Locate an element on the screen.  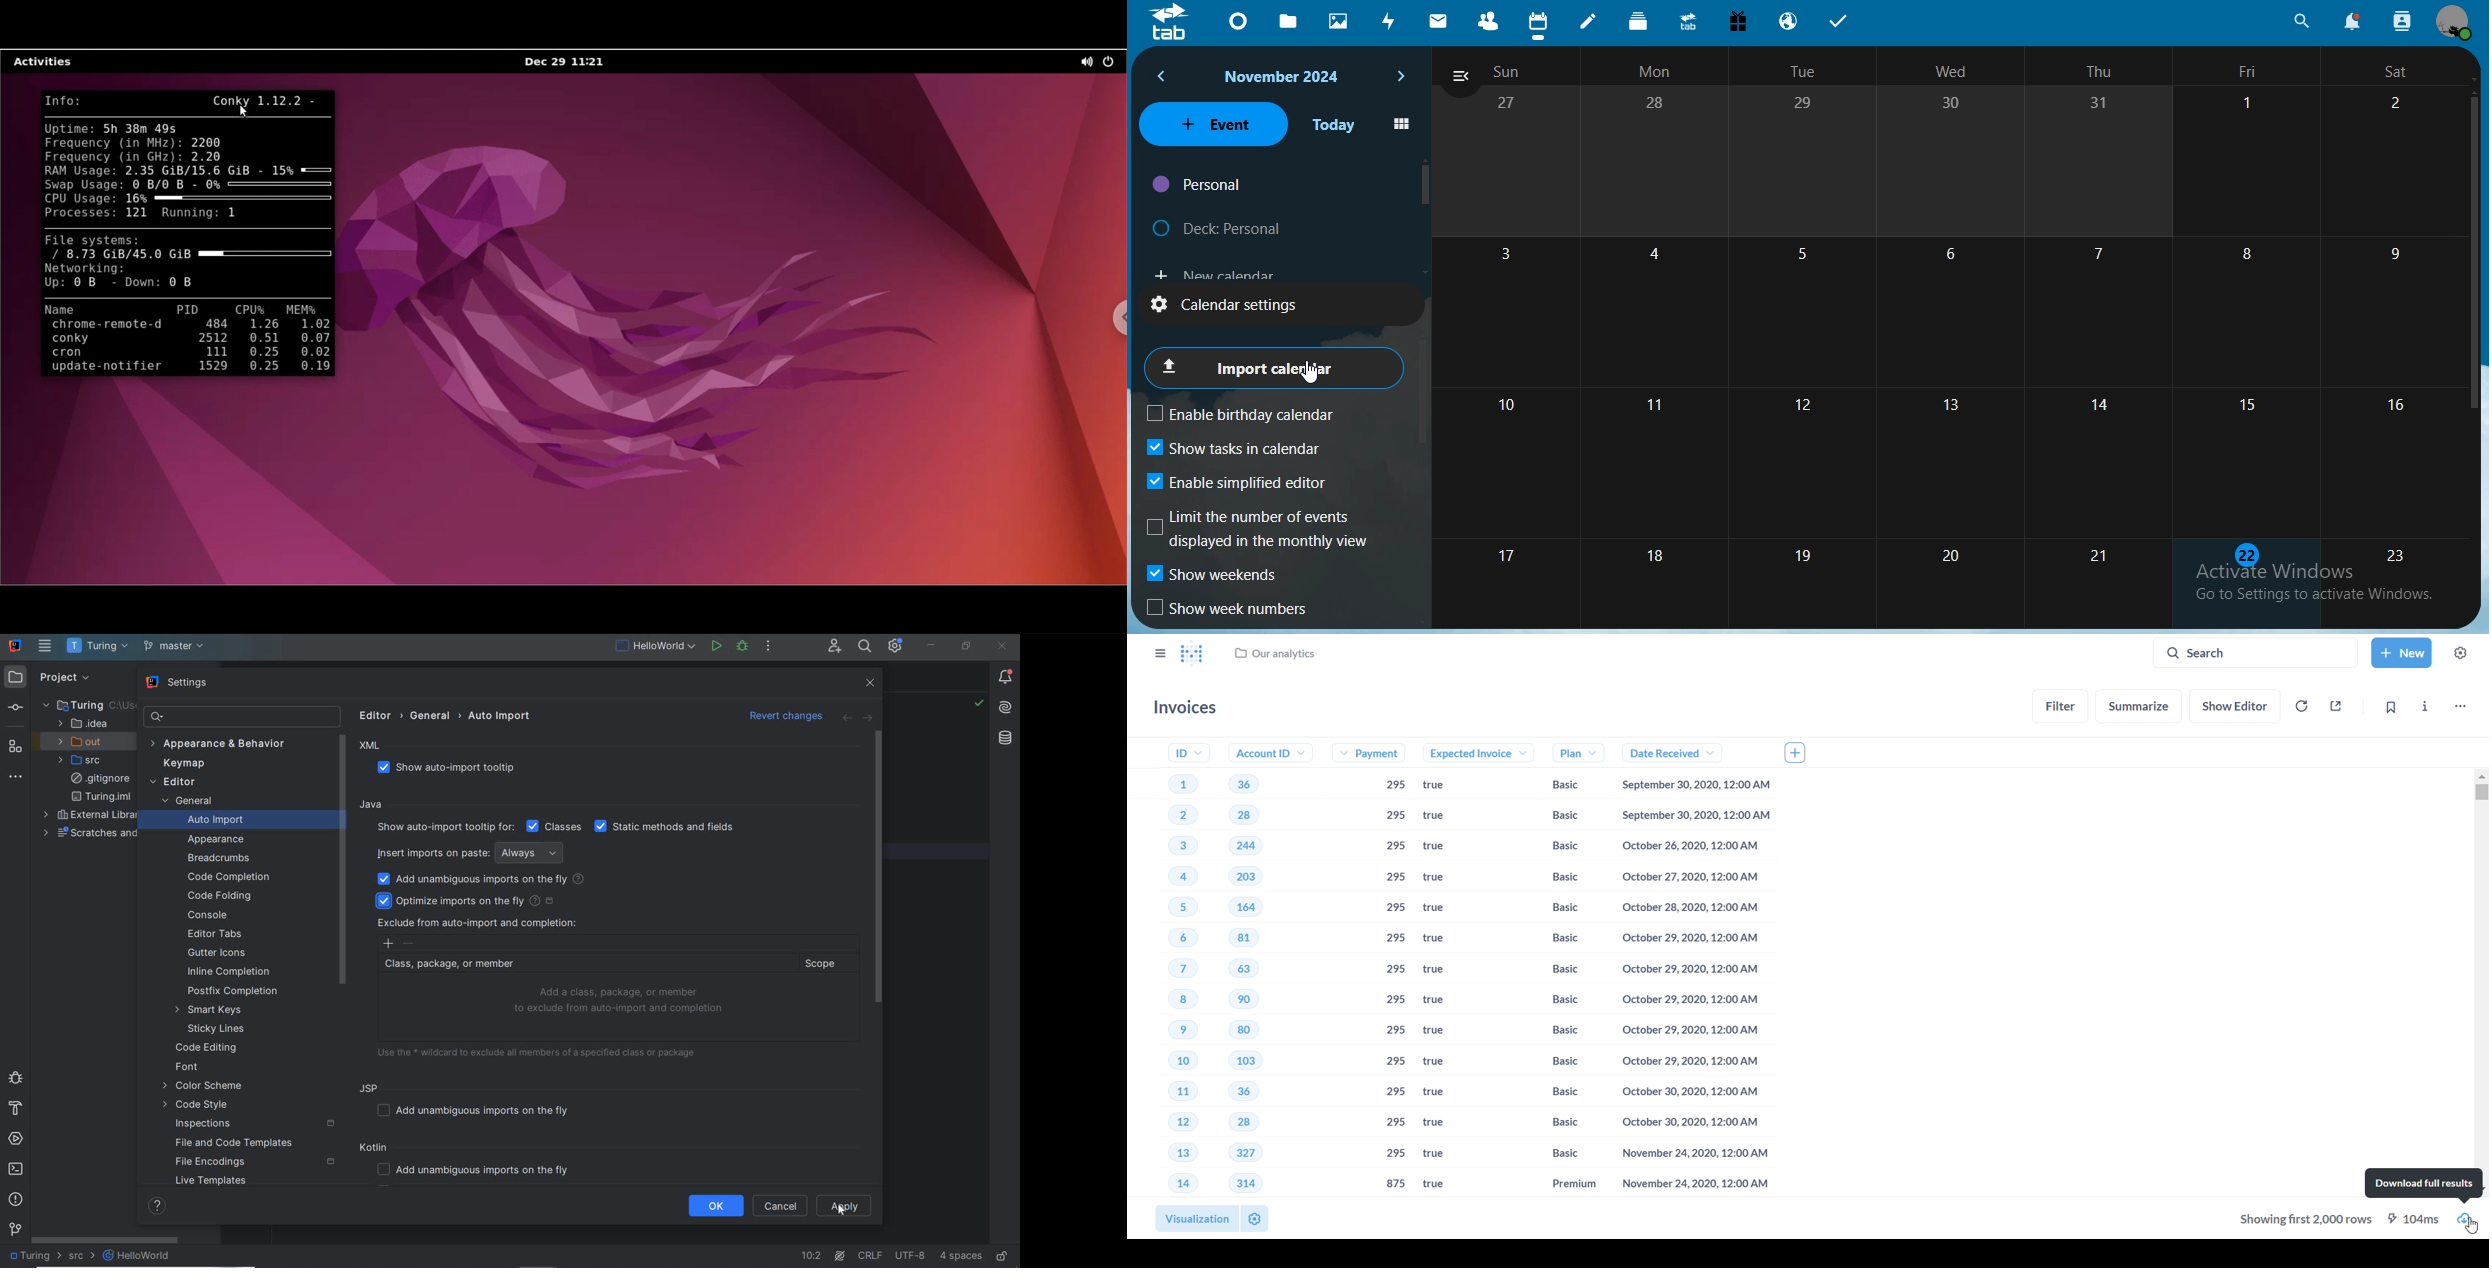
search contact is located at coordinates (2401, 19).